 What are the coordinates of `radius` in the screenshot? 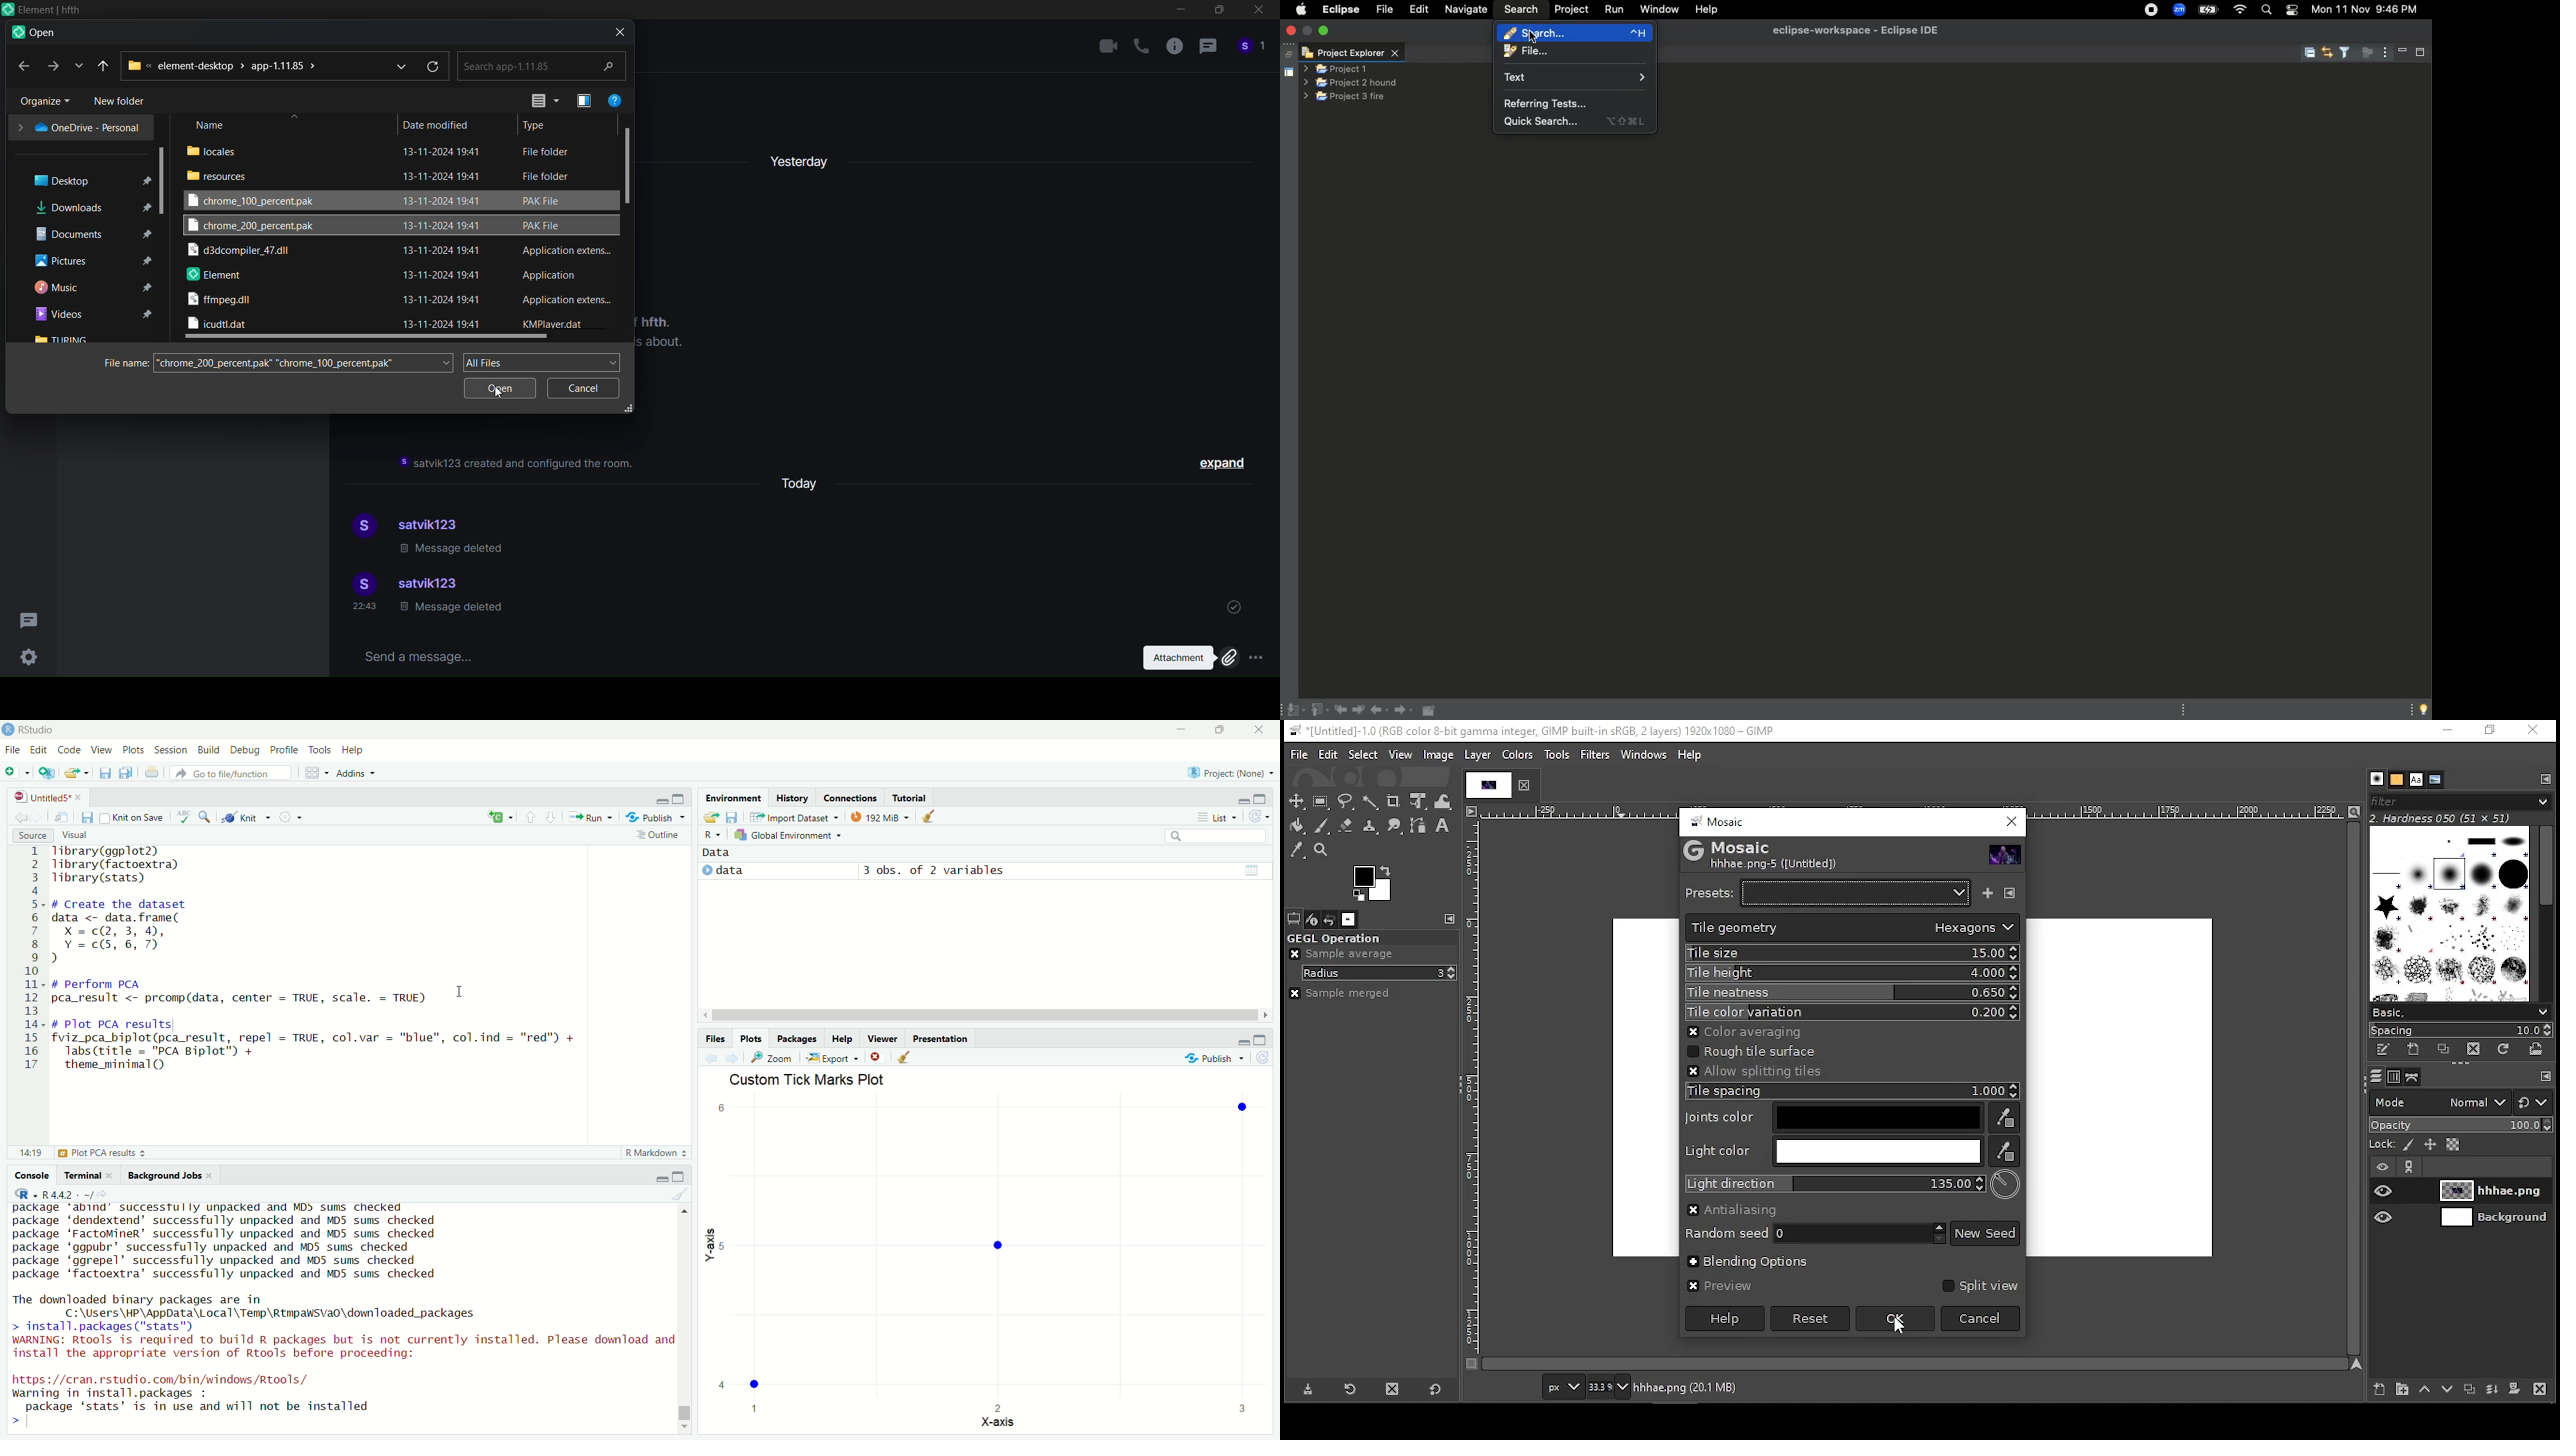 It's located at (1384, 974).